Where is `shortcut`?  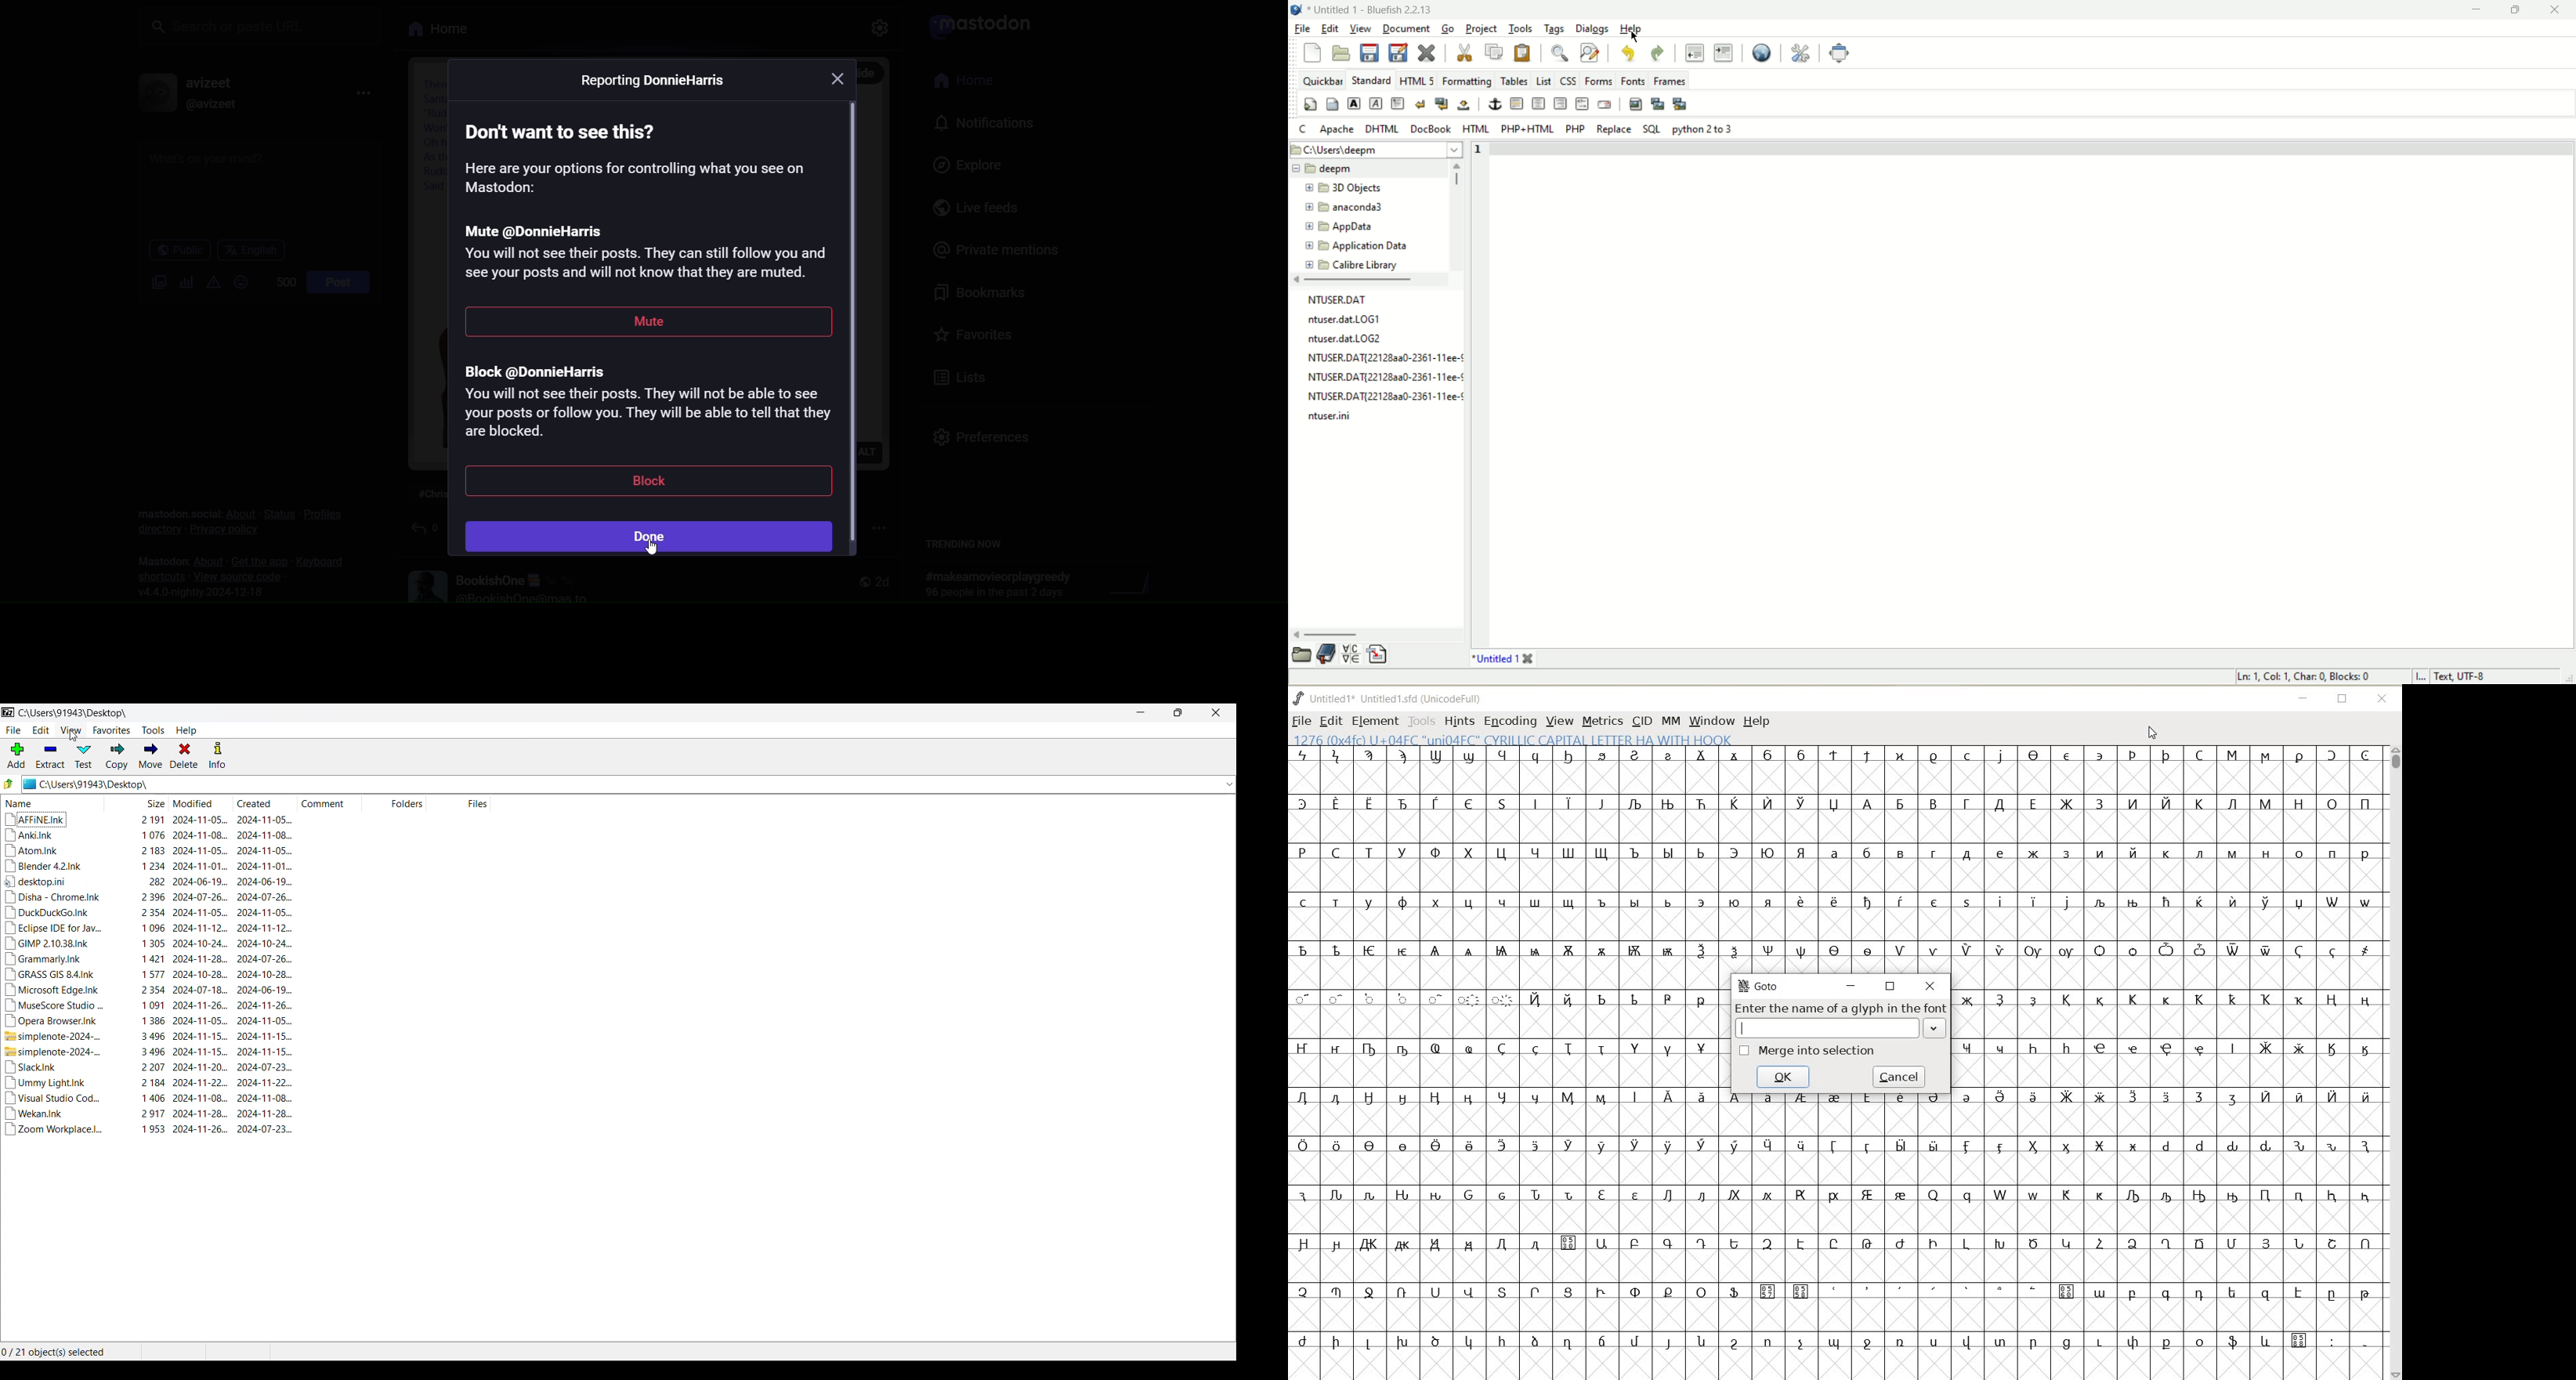
shortcut is located at coordinates (157, 577).